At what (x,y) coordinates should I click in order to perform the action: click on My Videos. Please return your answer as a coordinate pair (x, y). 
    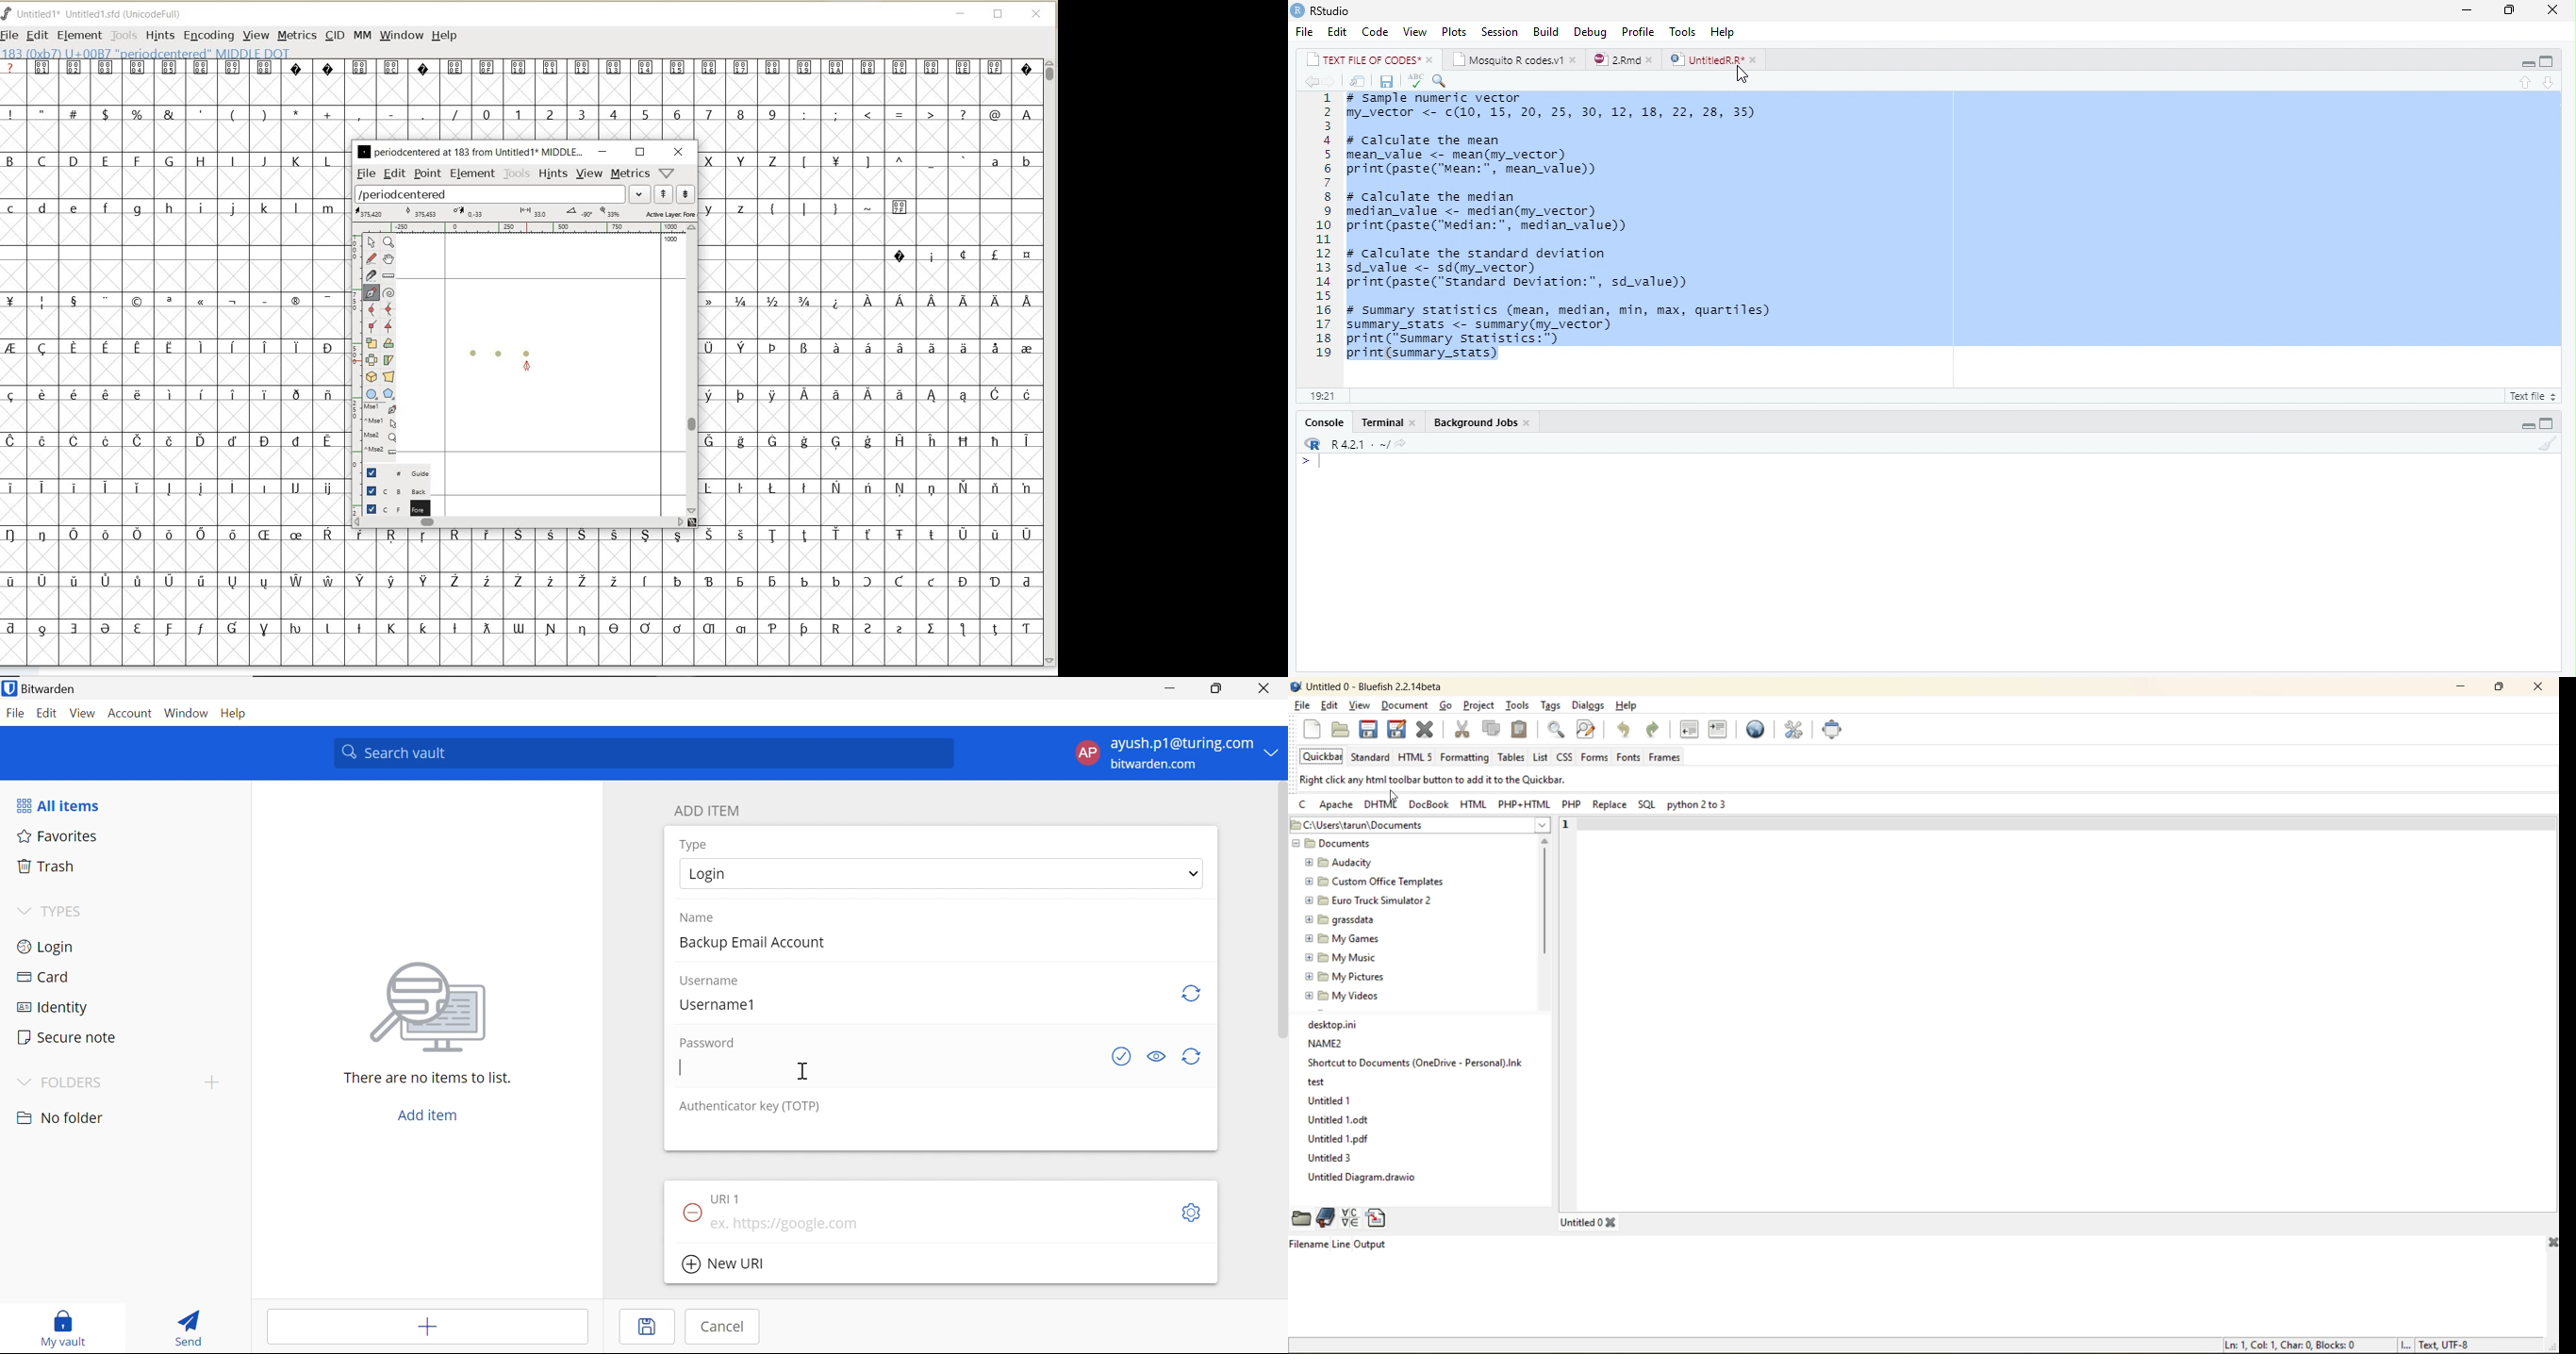
    Looking at the image, I should click on (1344, 996).